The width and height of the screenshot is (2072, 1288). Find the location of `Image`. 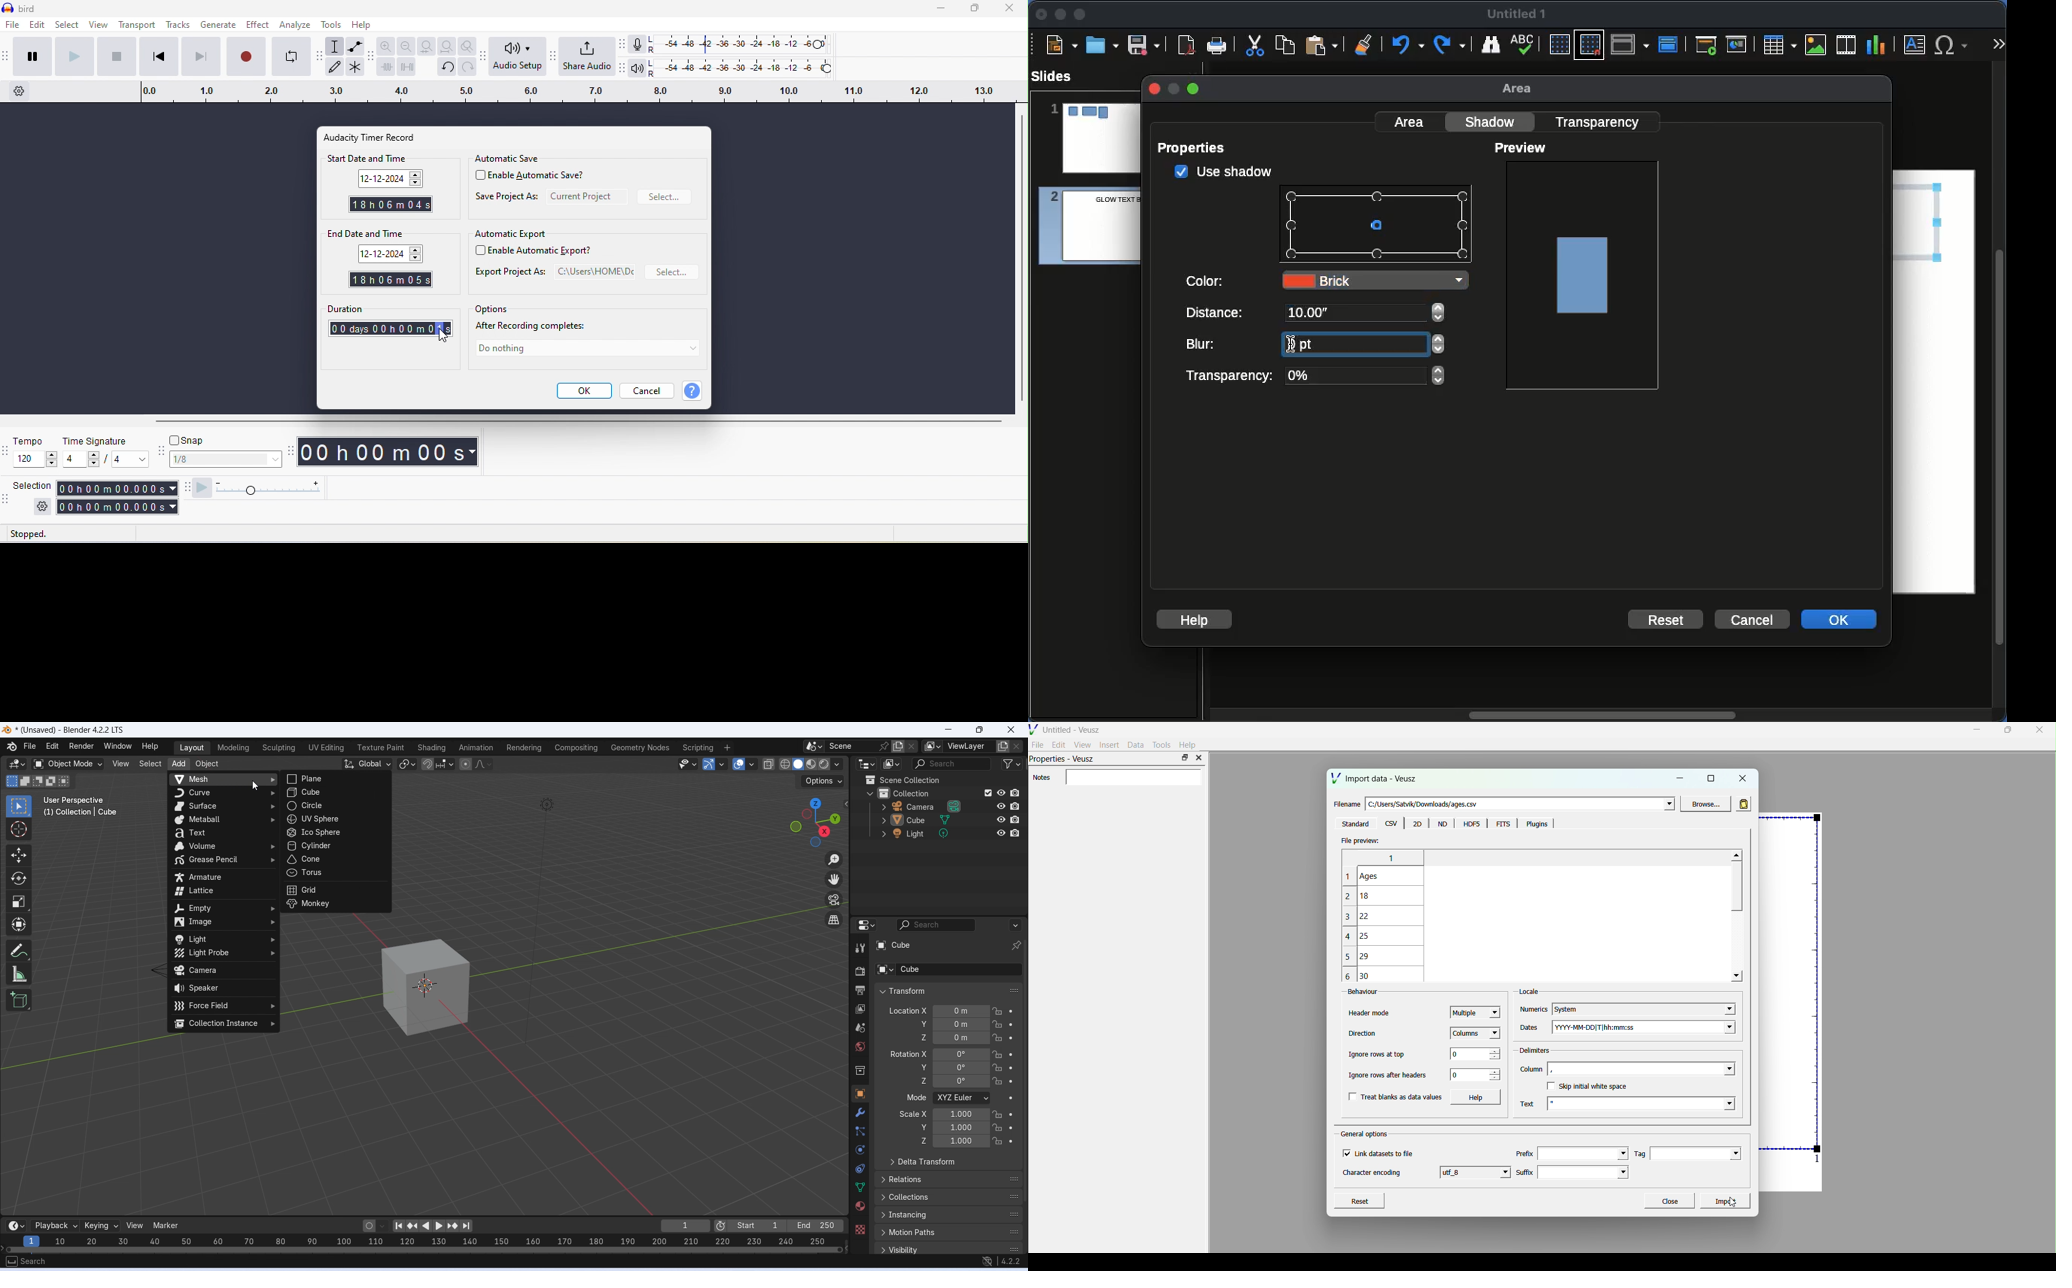

Image is located at coordinates (1584, 273).